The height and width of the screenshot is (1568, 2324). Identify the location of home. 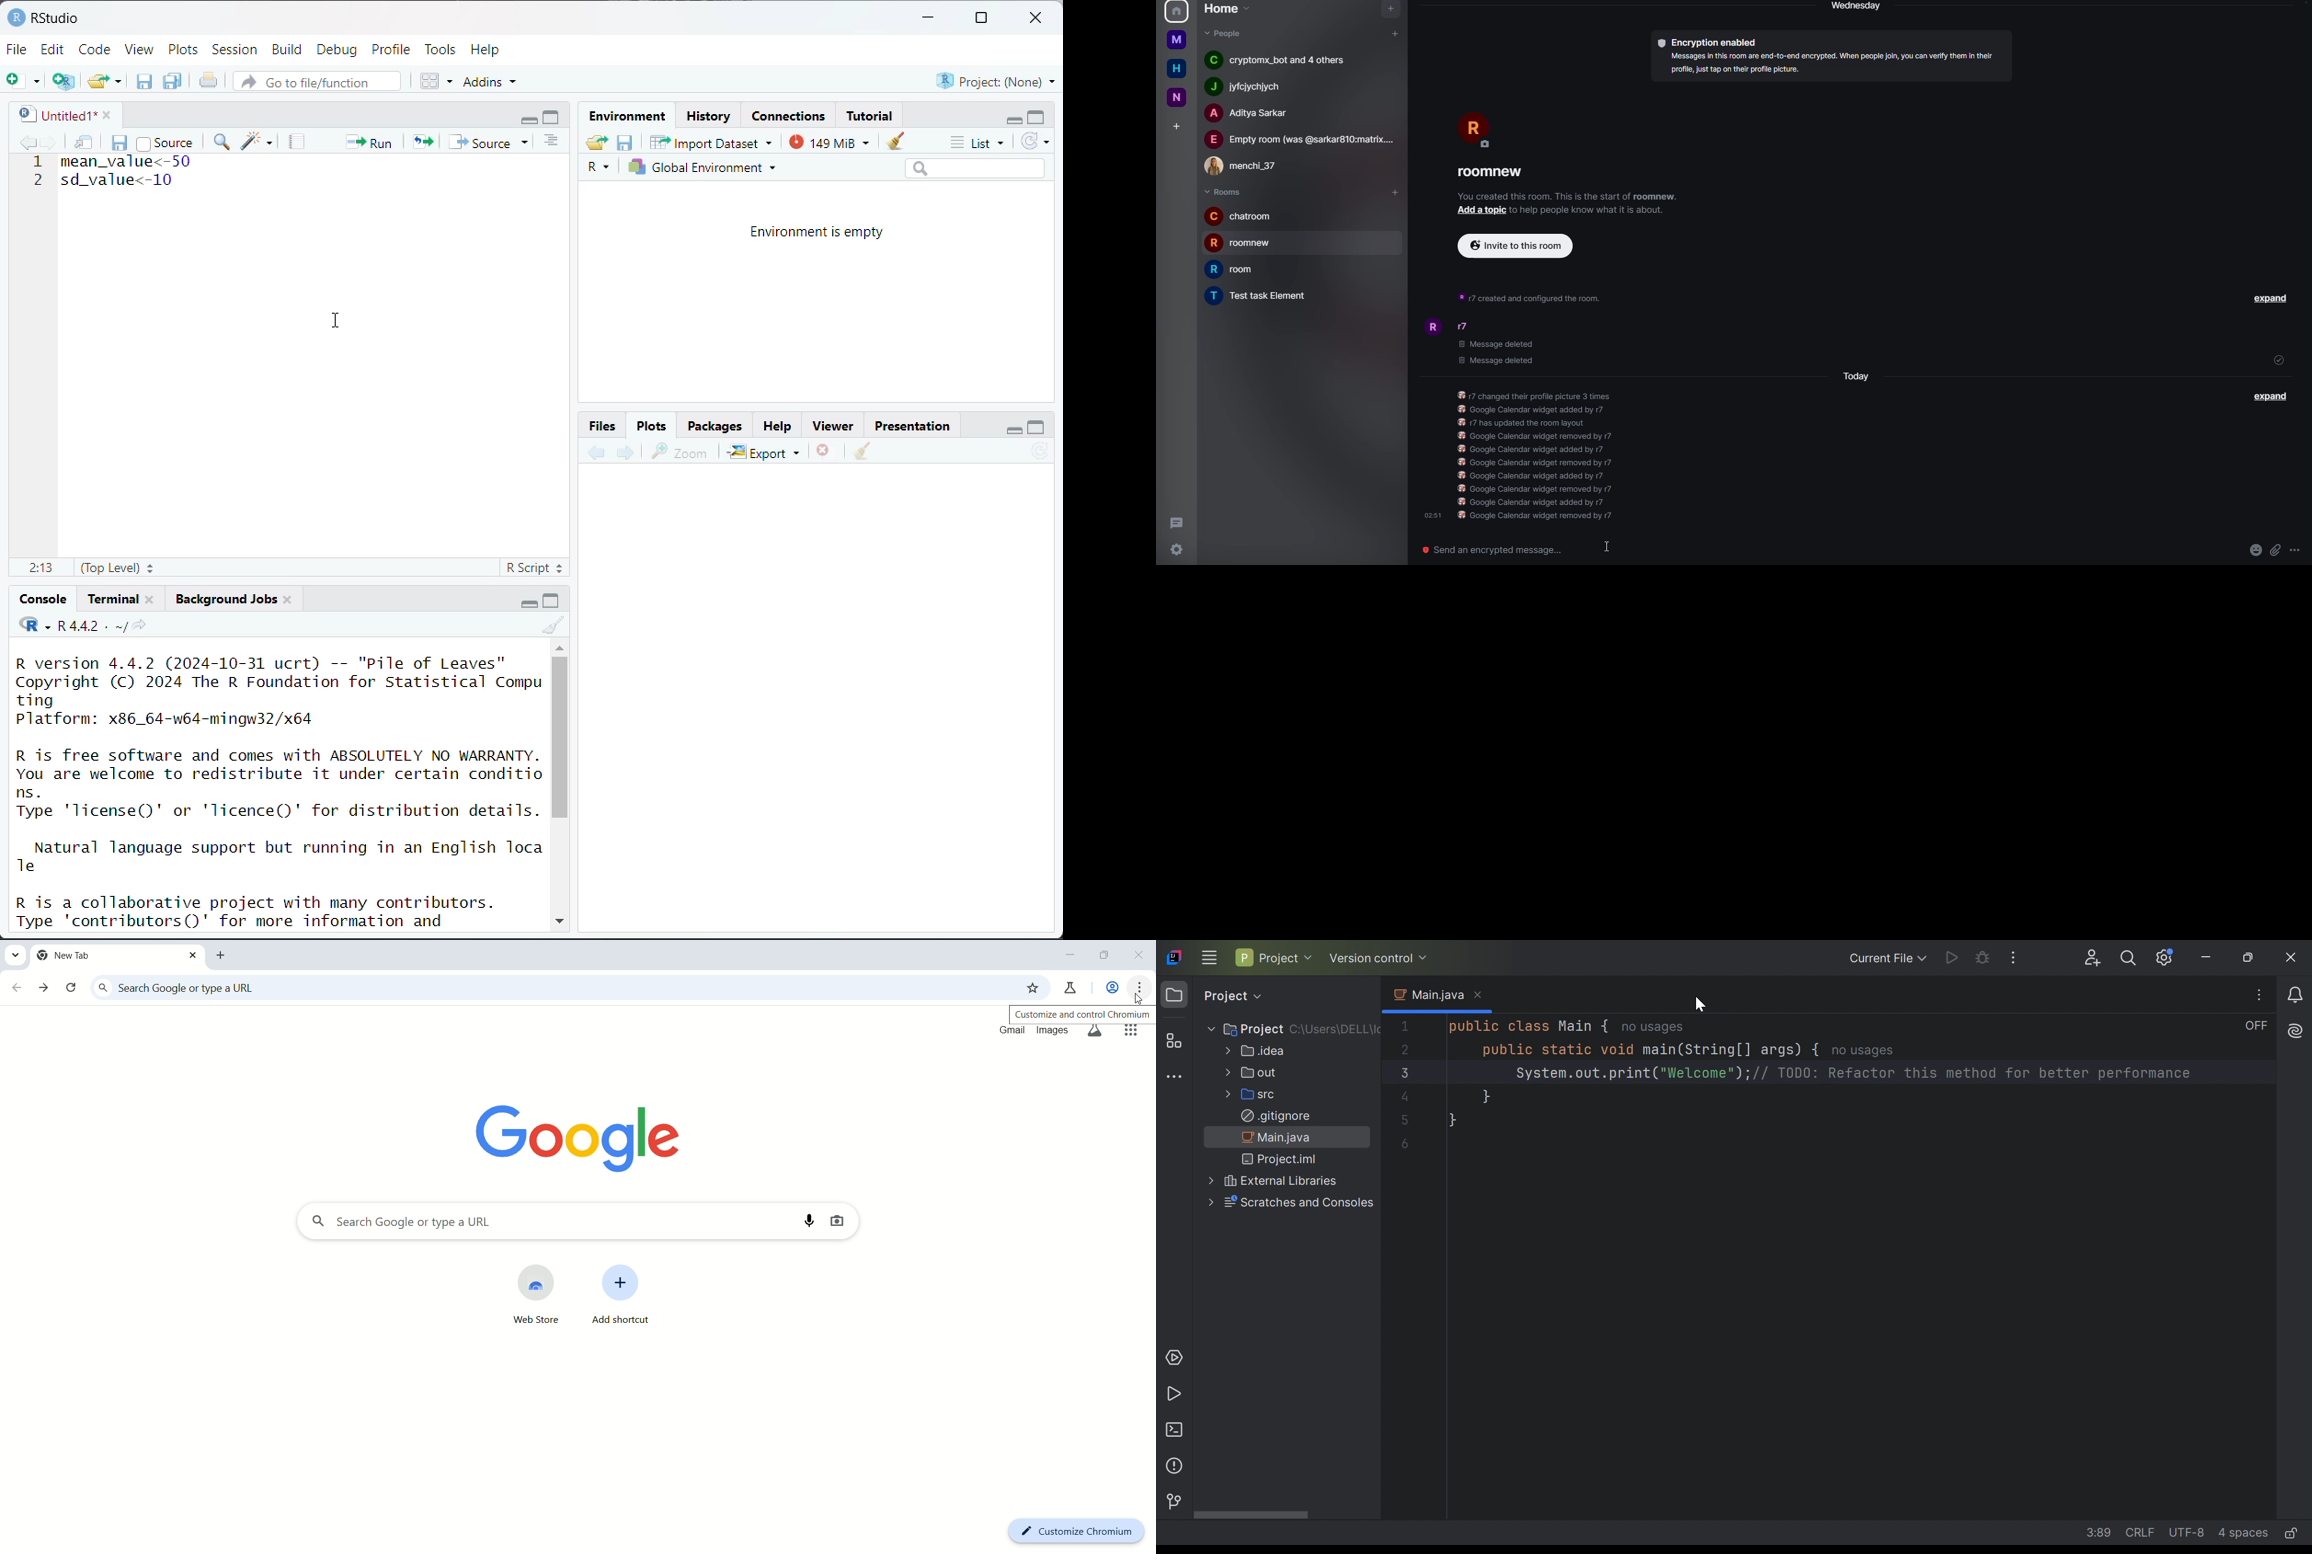
(1226, 10).